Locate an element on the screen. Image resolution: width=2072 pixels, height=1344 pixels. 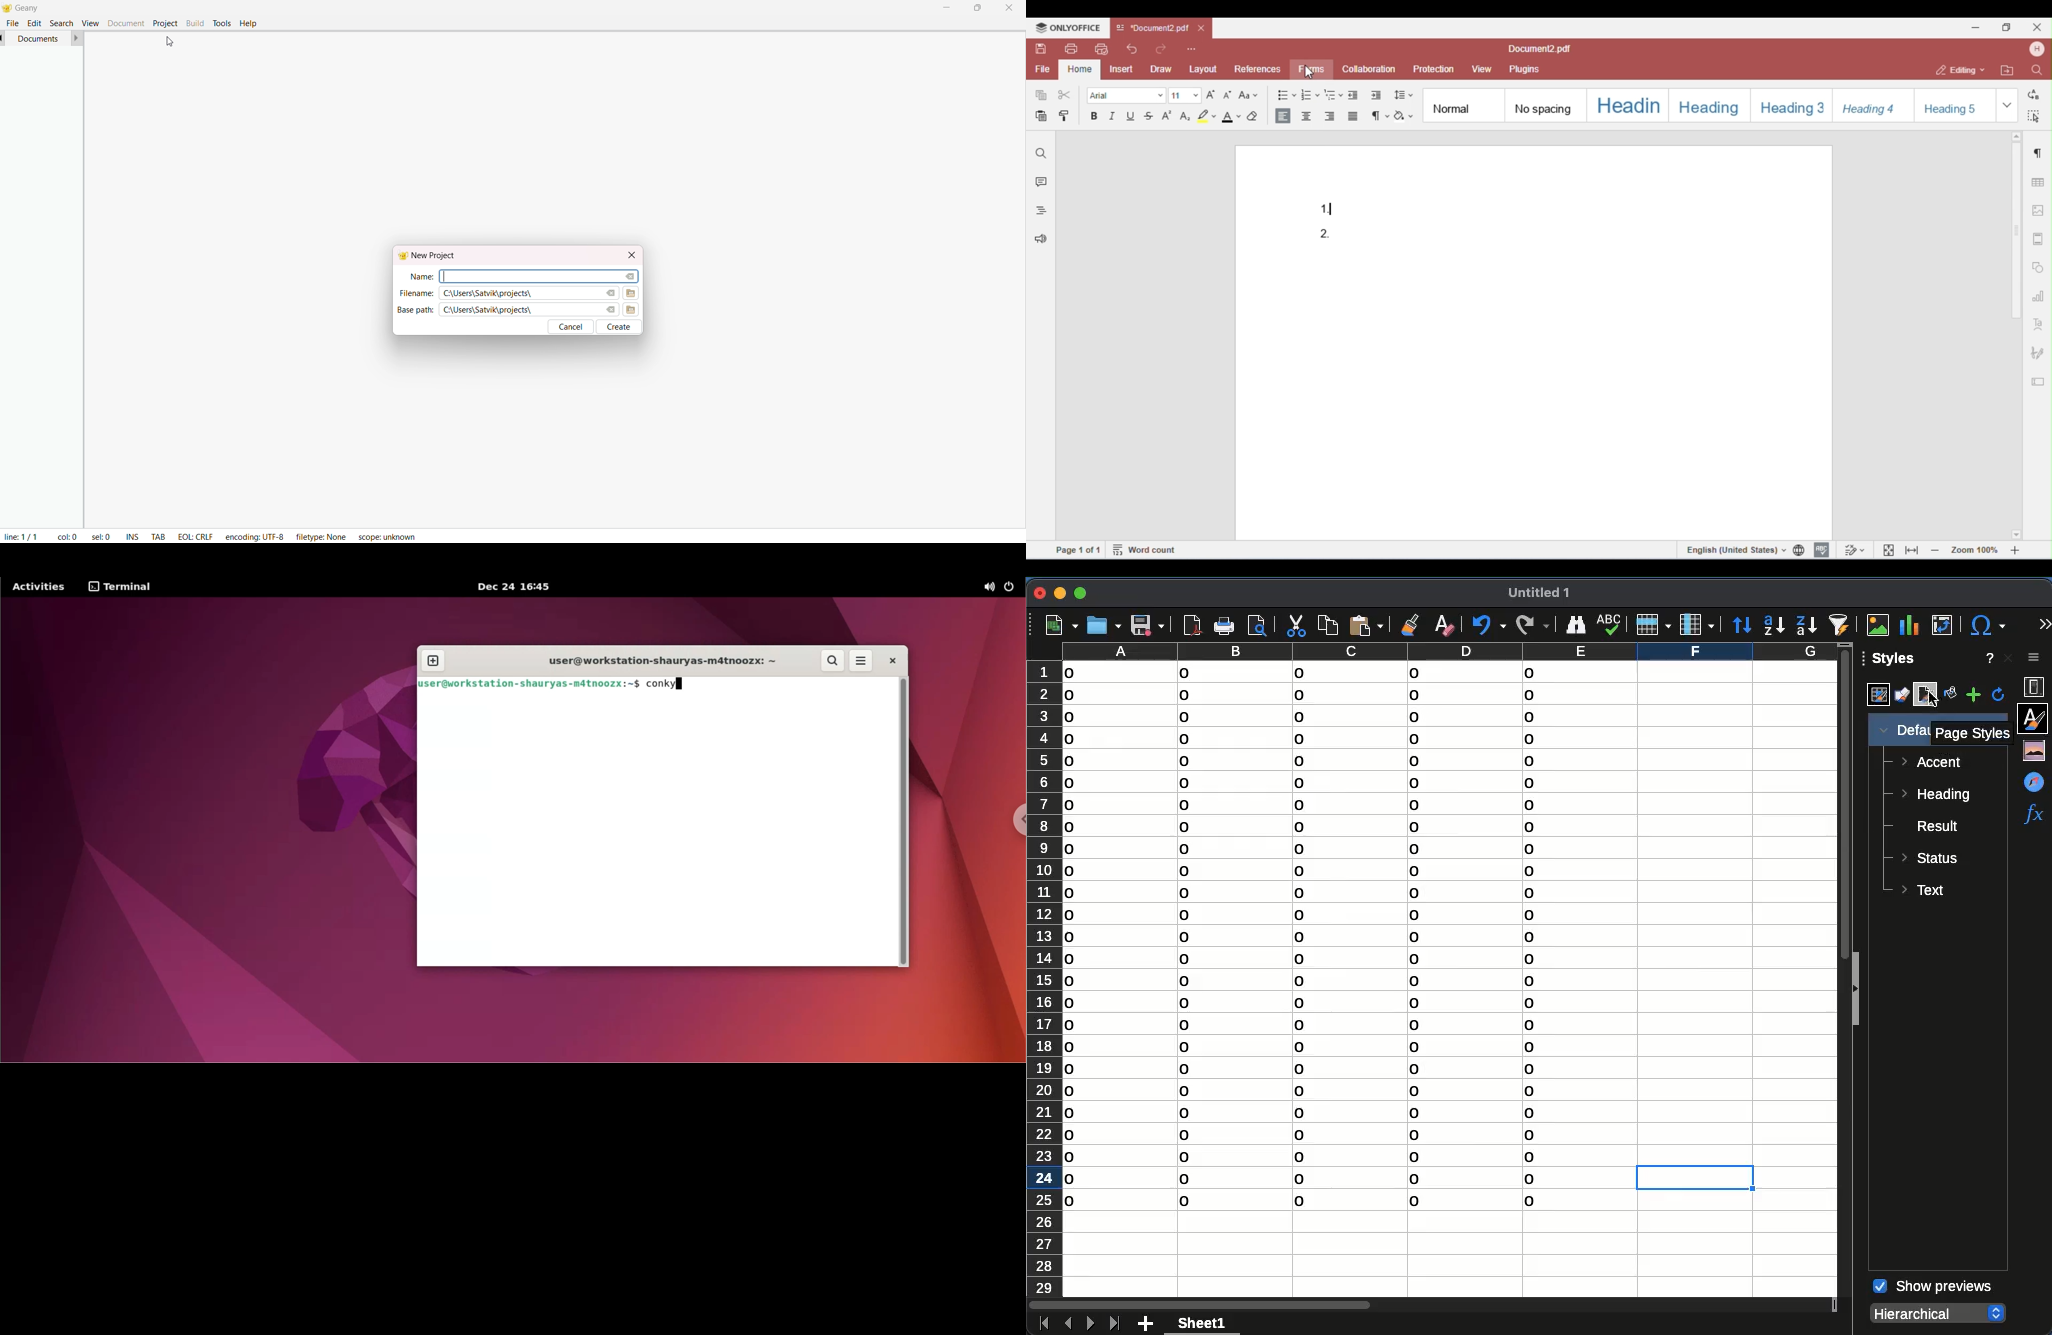
browse is located at coordinates (634, 310).